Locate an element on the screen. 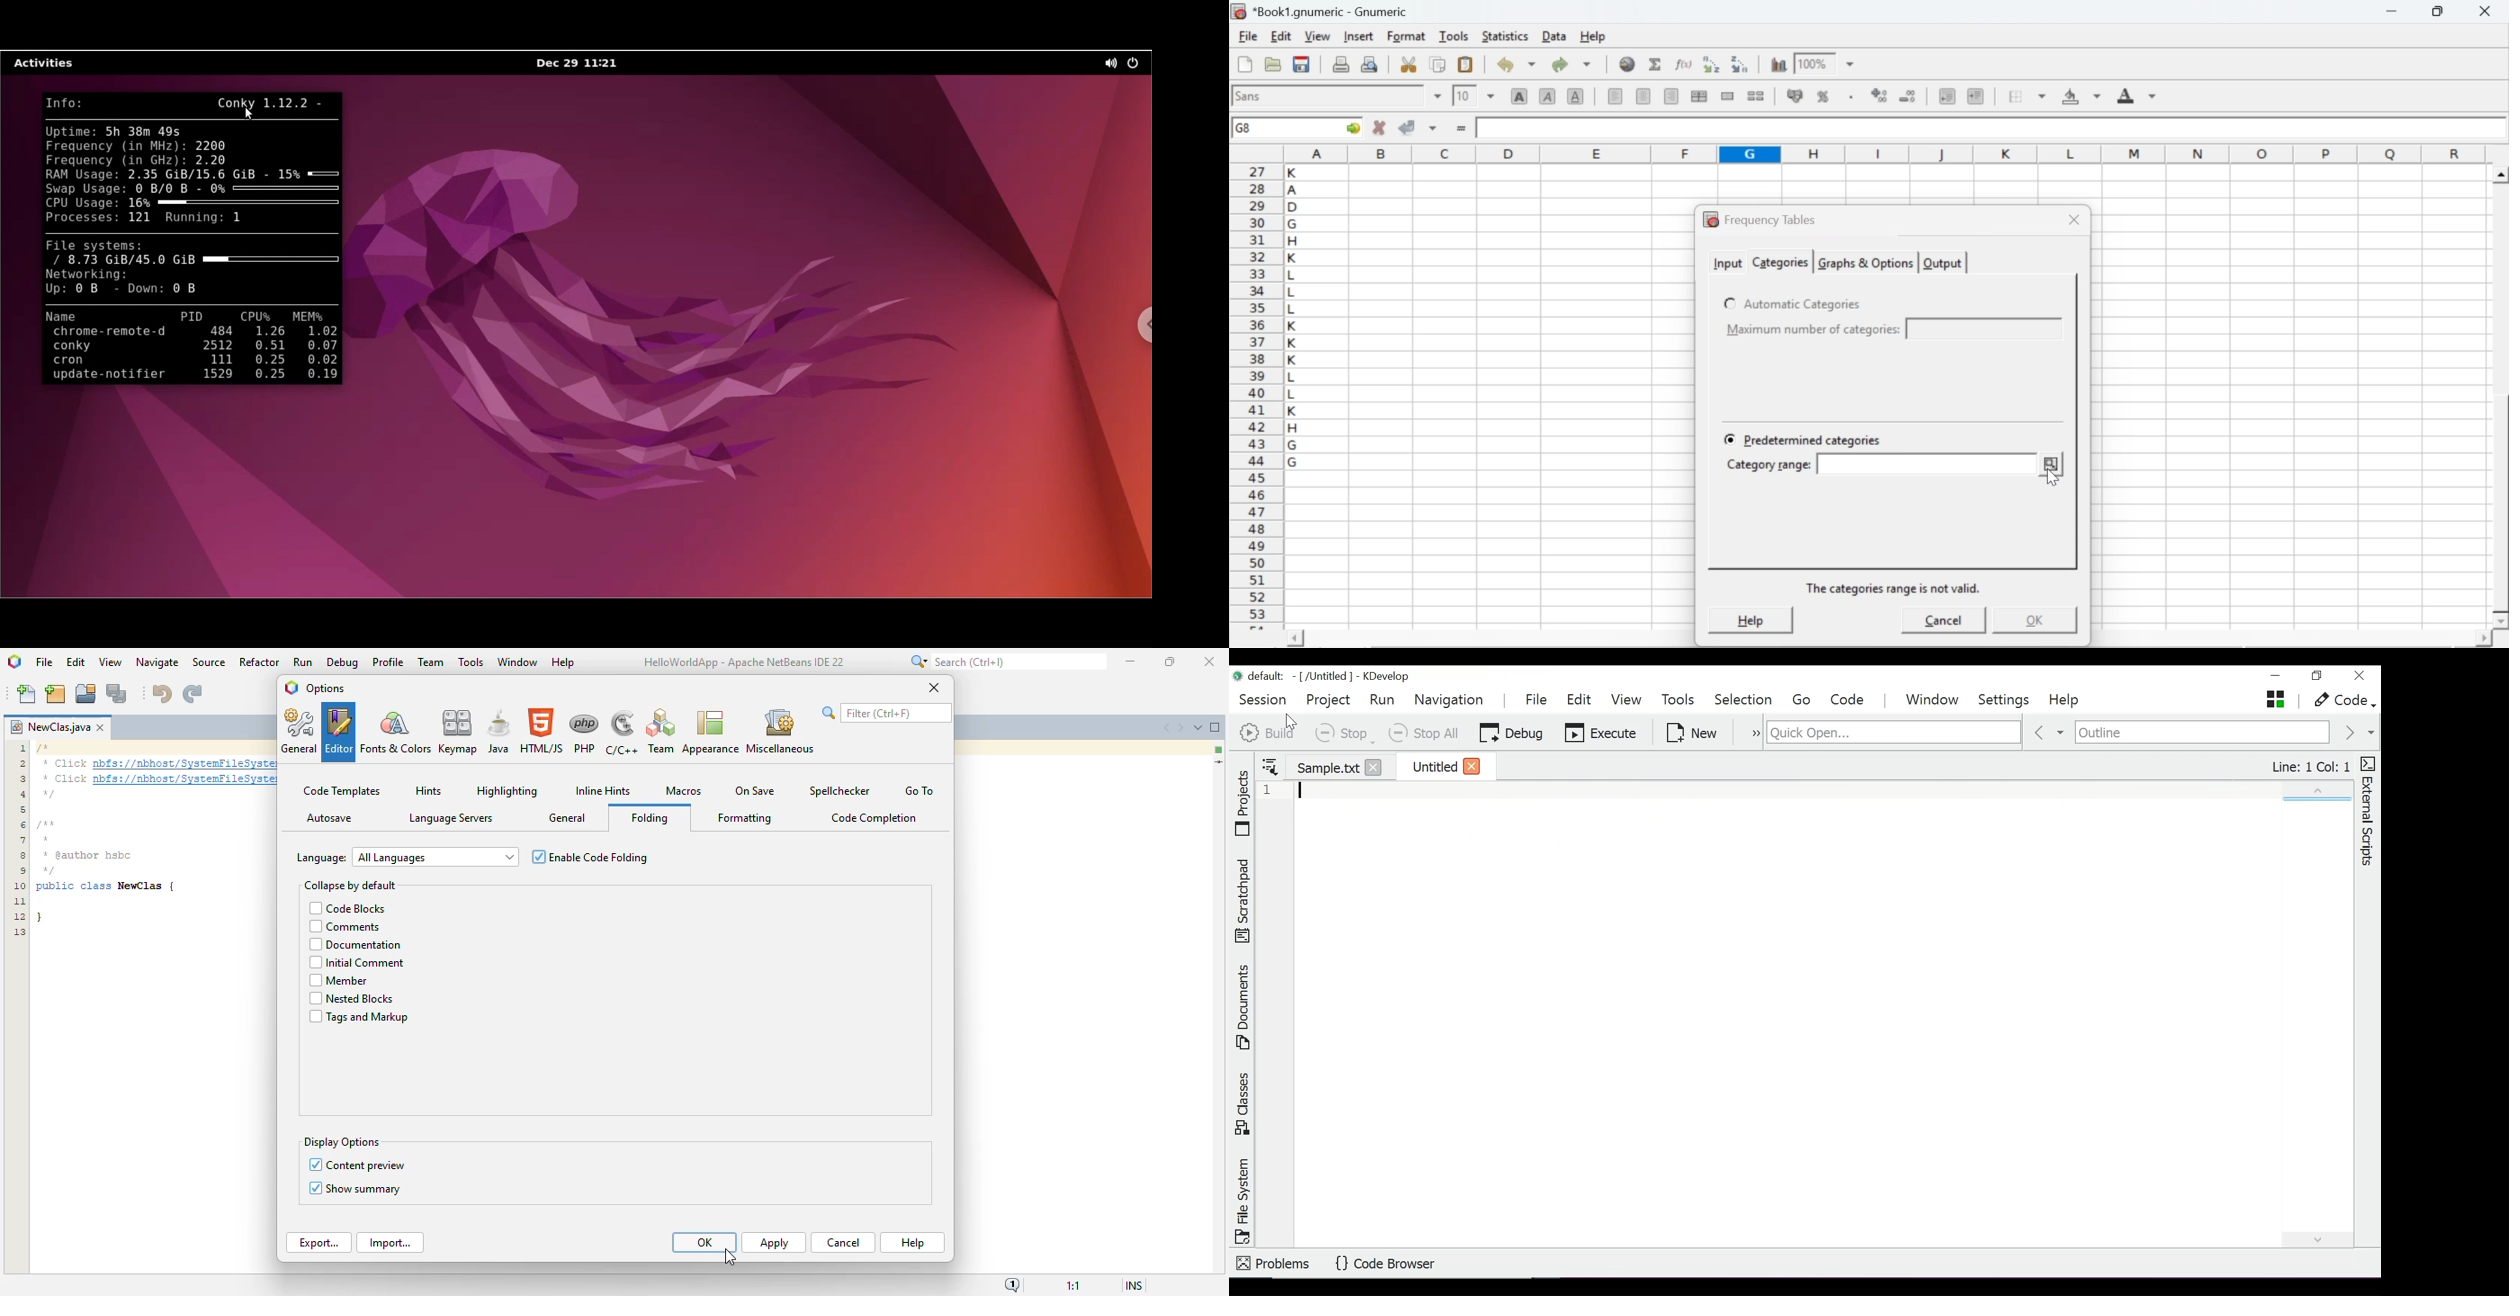 The image size is (2520, 1316). maximum number of categories is located at coordinates (1814, 329).